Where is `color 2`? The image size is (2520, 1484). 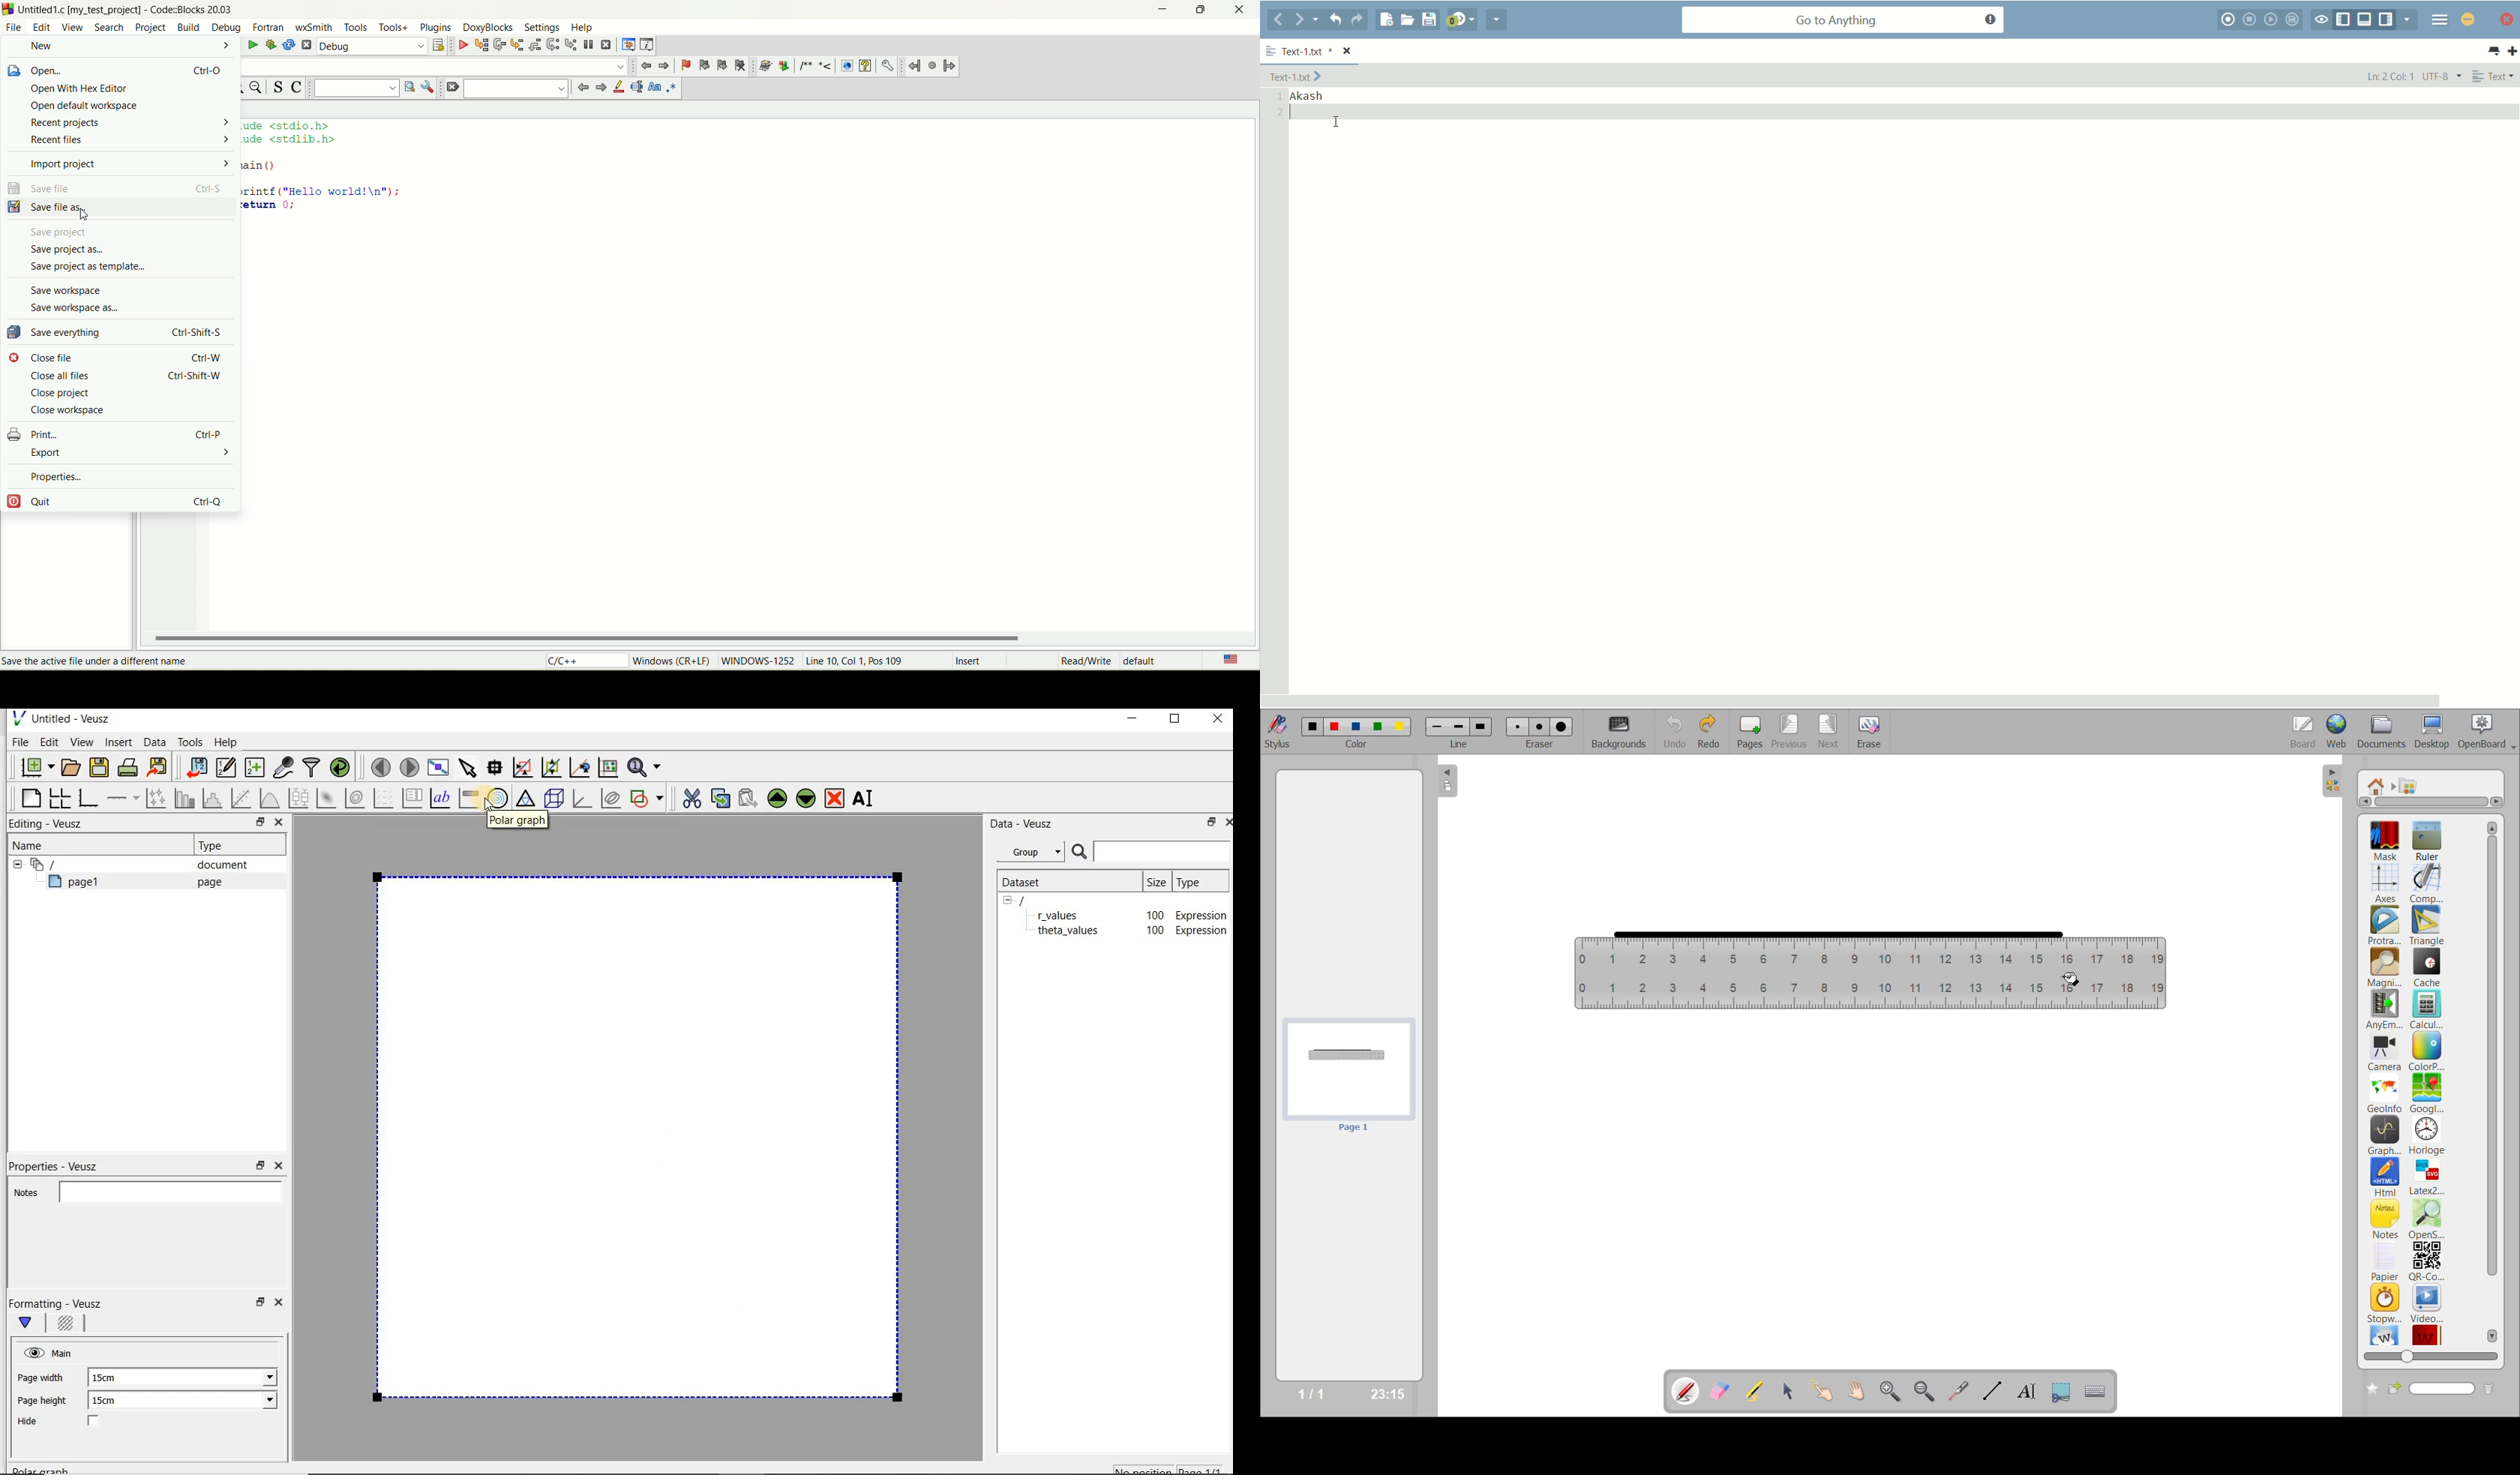
color 2 is located at coordinates (1334, 726).